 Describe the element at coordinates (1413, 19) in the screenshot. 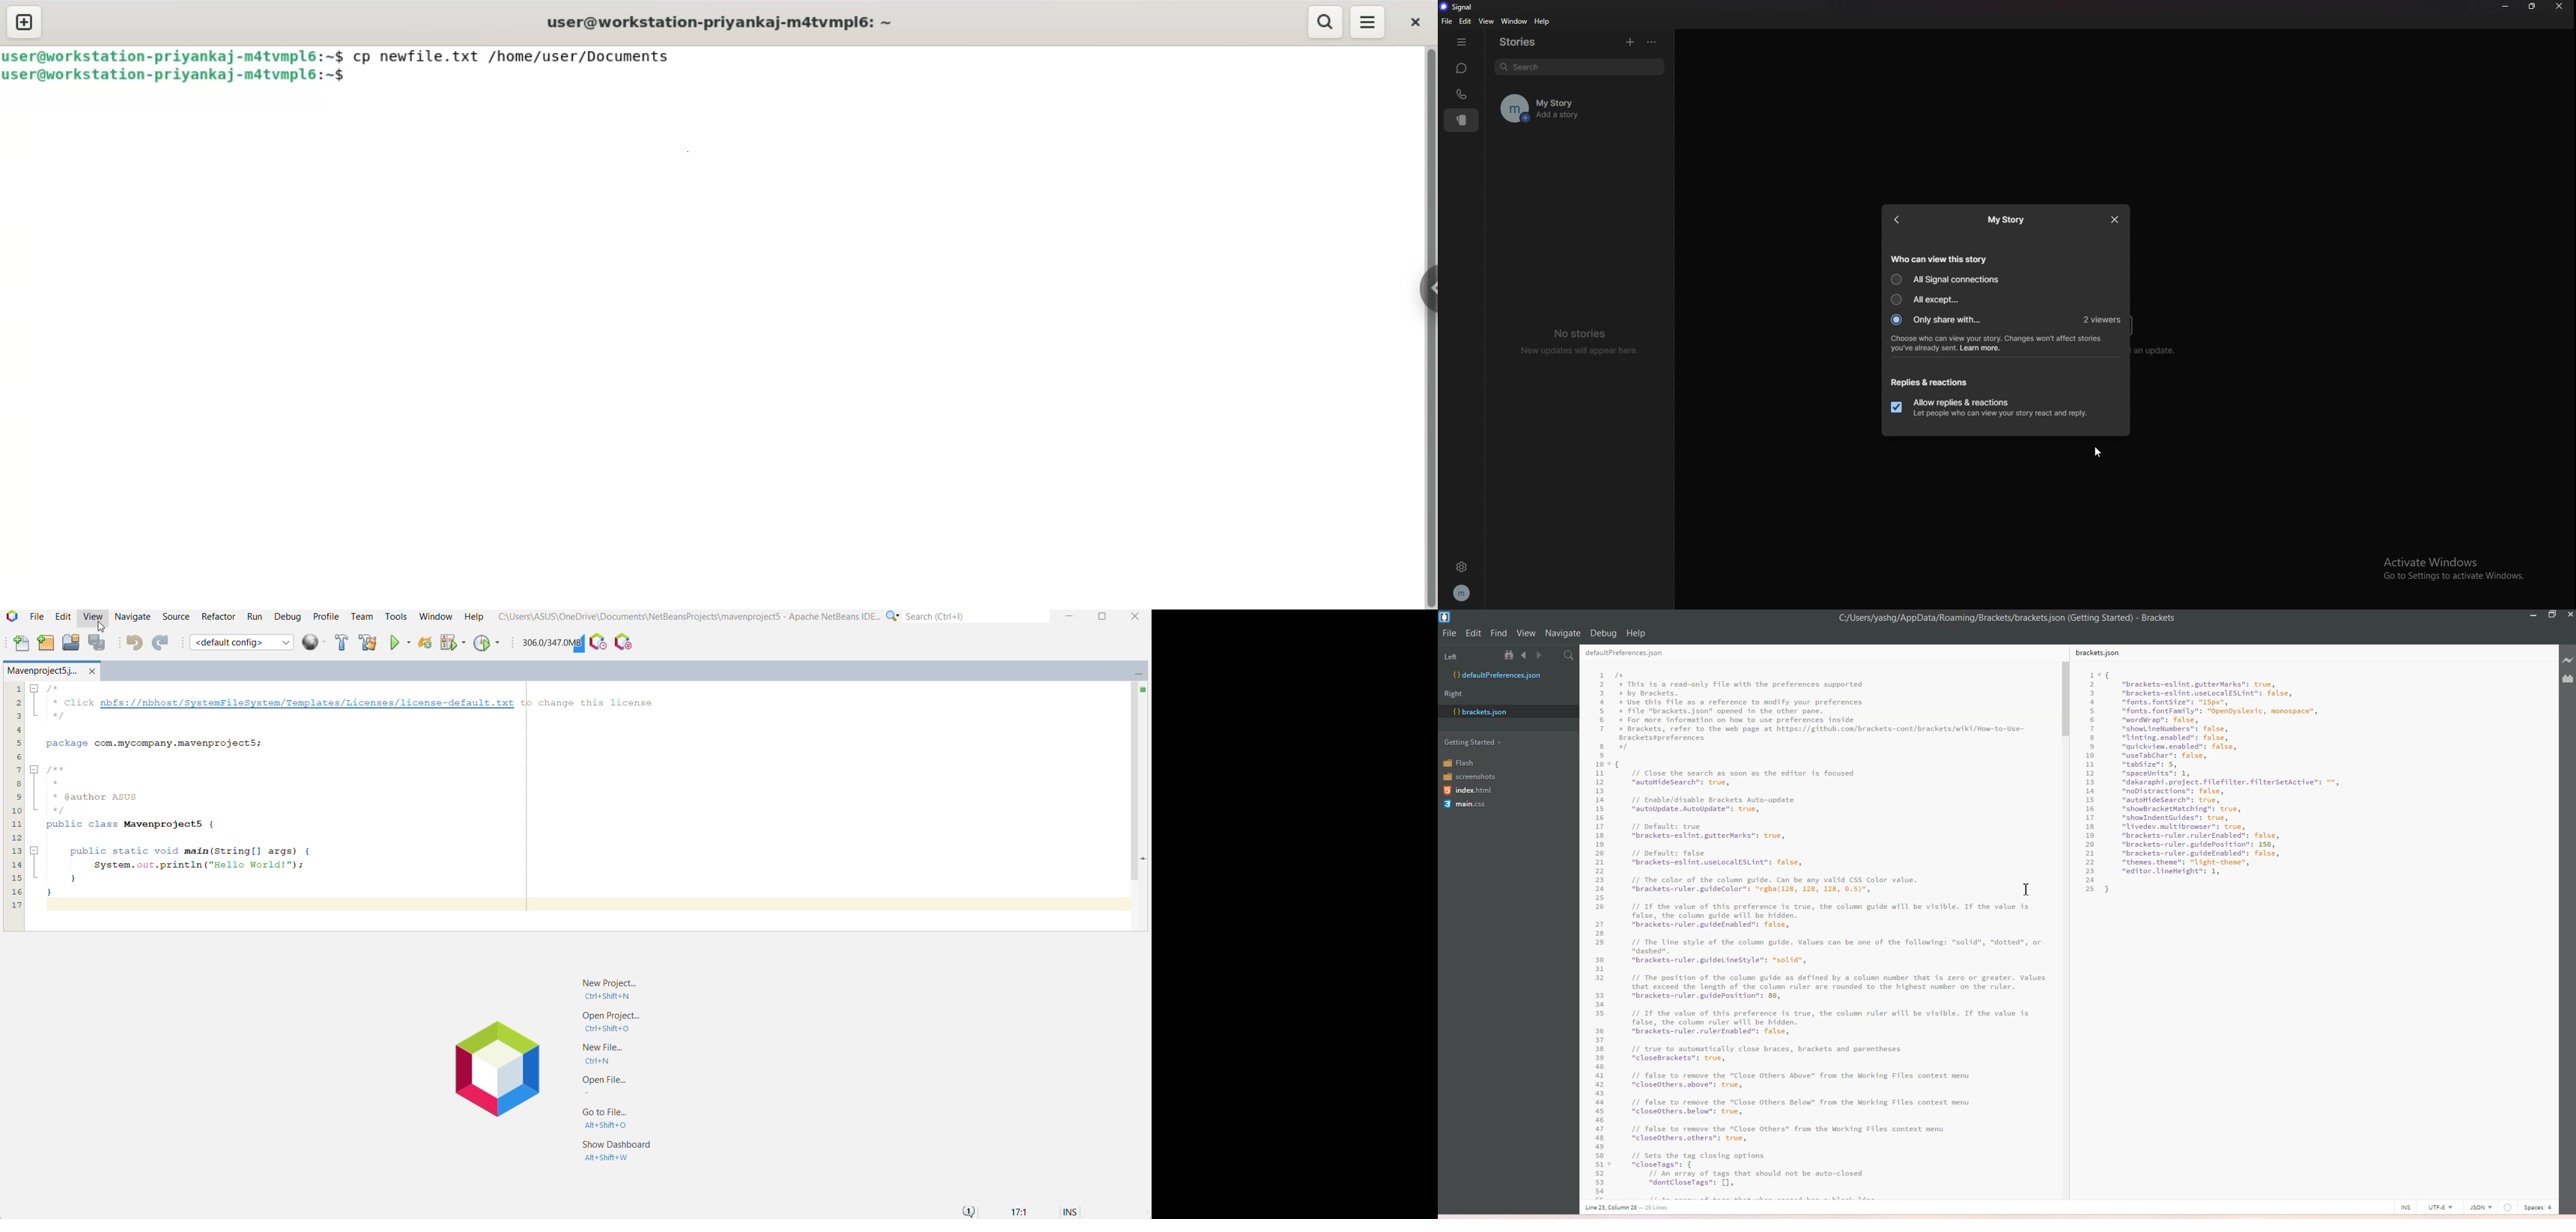

I see `close` at that location.